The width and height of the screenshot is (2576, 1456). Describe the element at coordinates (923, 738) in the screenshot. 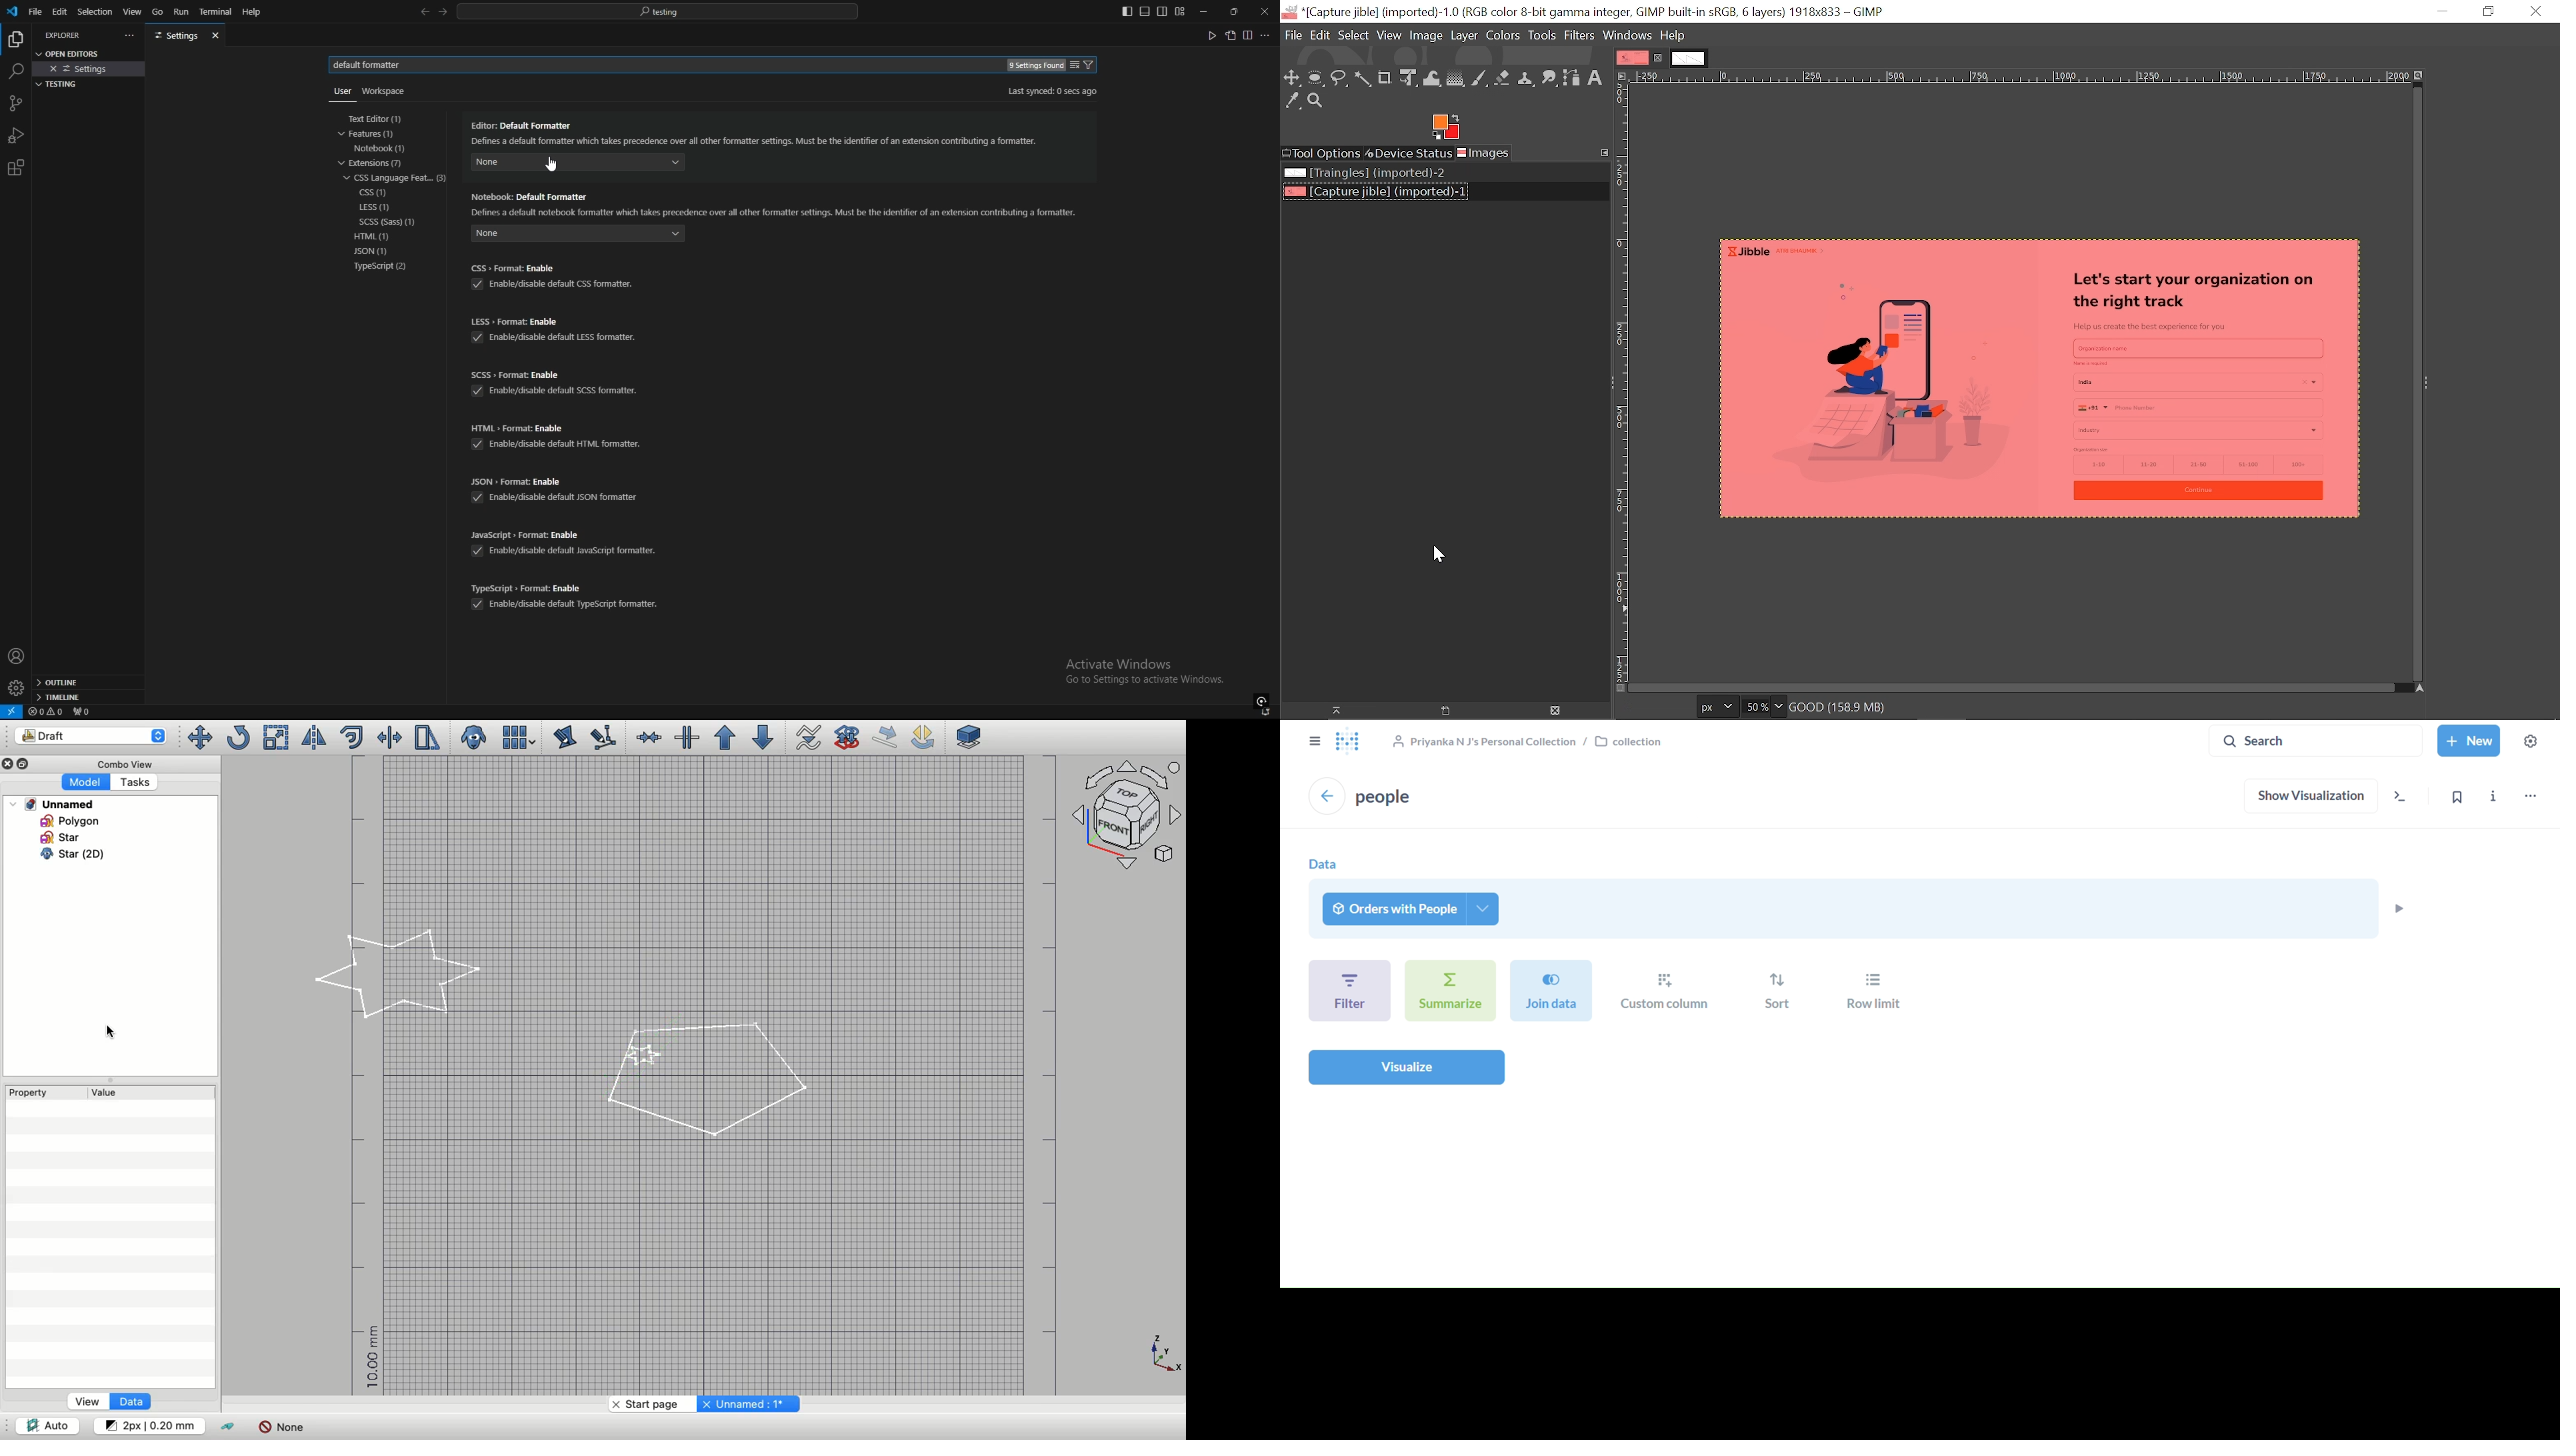

I see `Draft rotate` at that location.